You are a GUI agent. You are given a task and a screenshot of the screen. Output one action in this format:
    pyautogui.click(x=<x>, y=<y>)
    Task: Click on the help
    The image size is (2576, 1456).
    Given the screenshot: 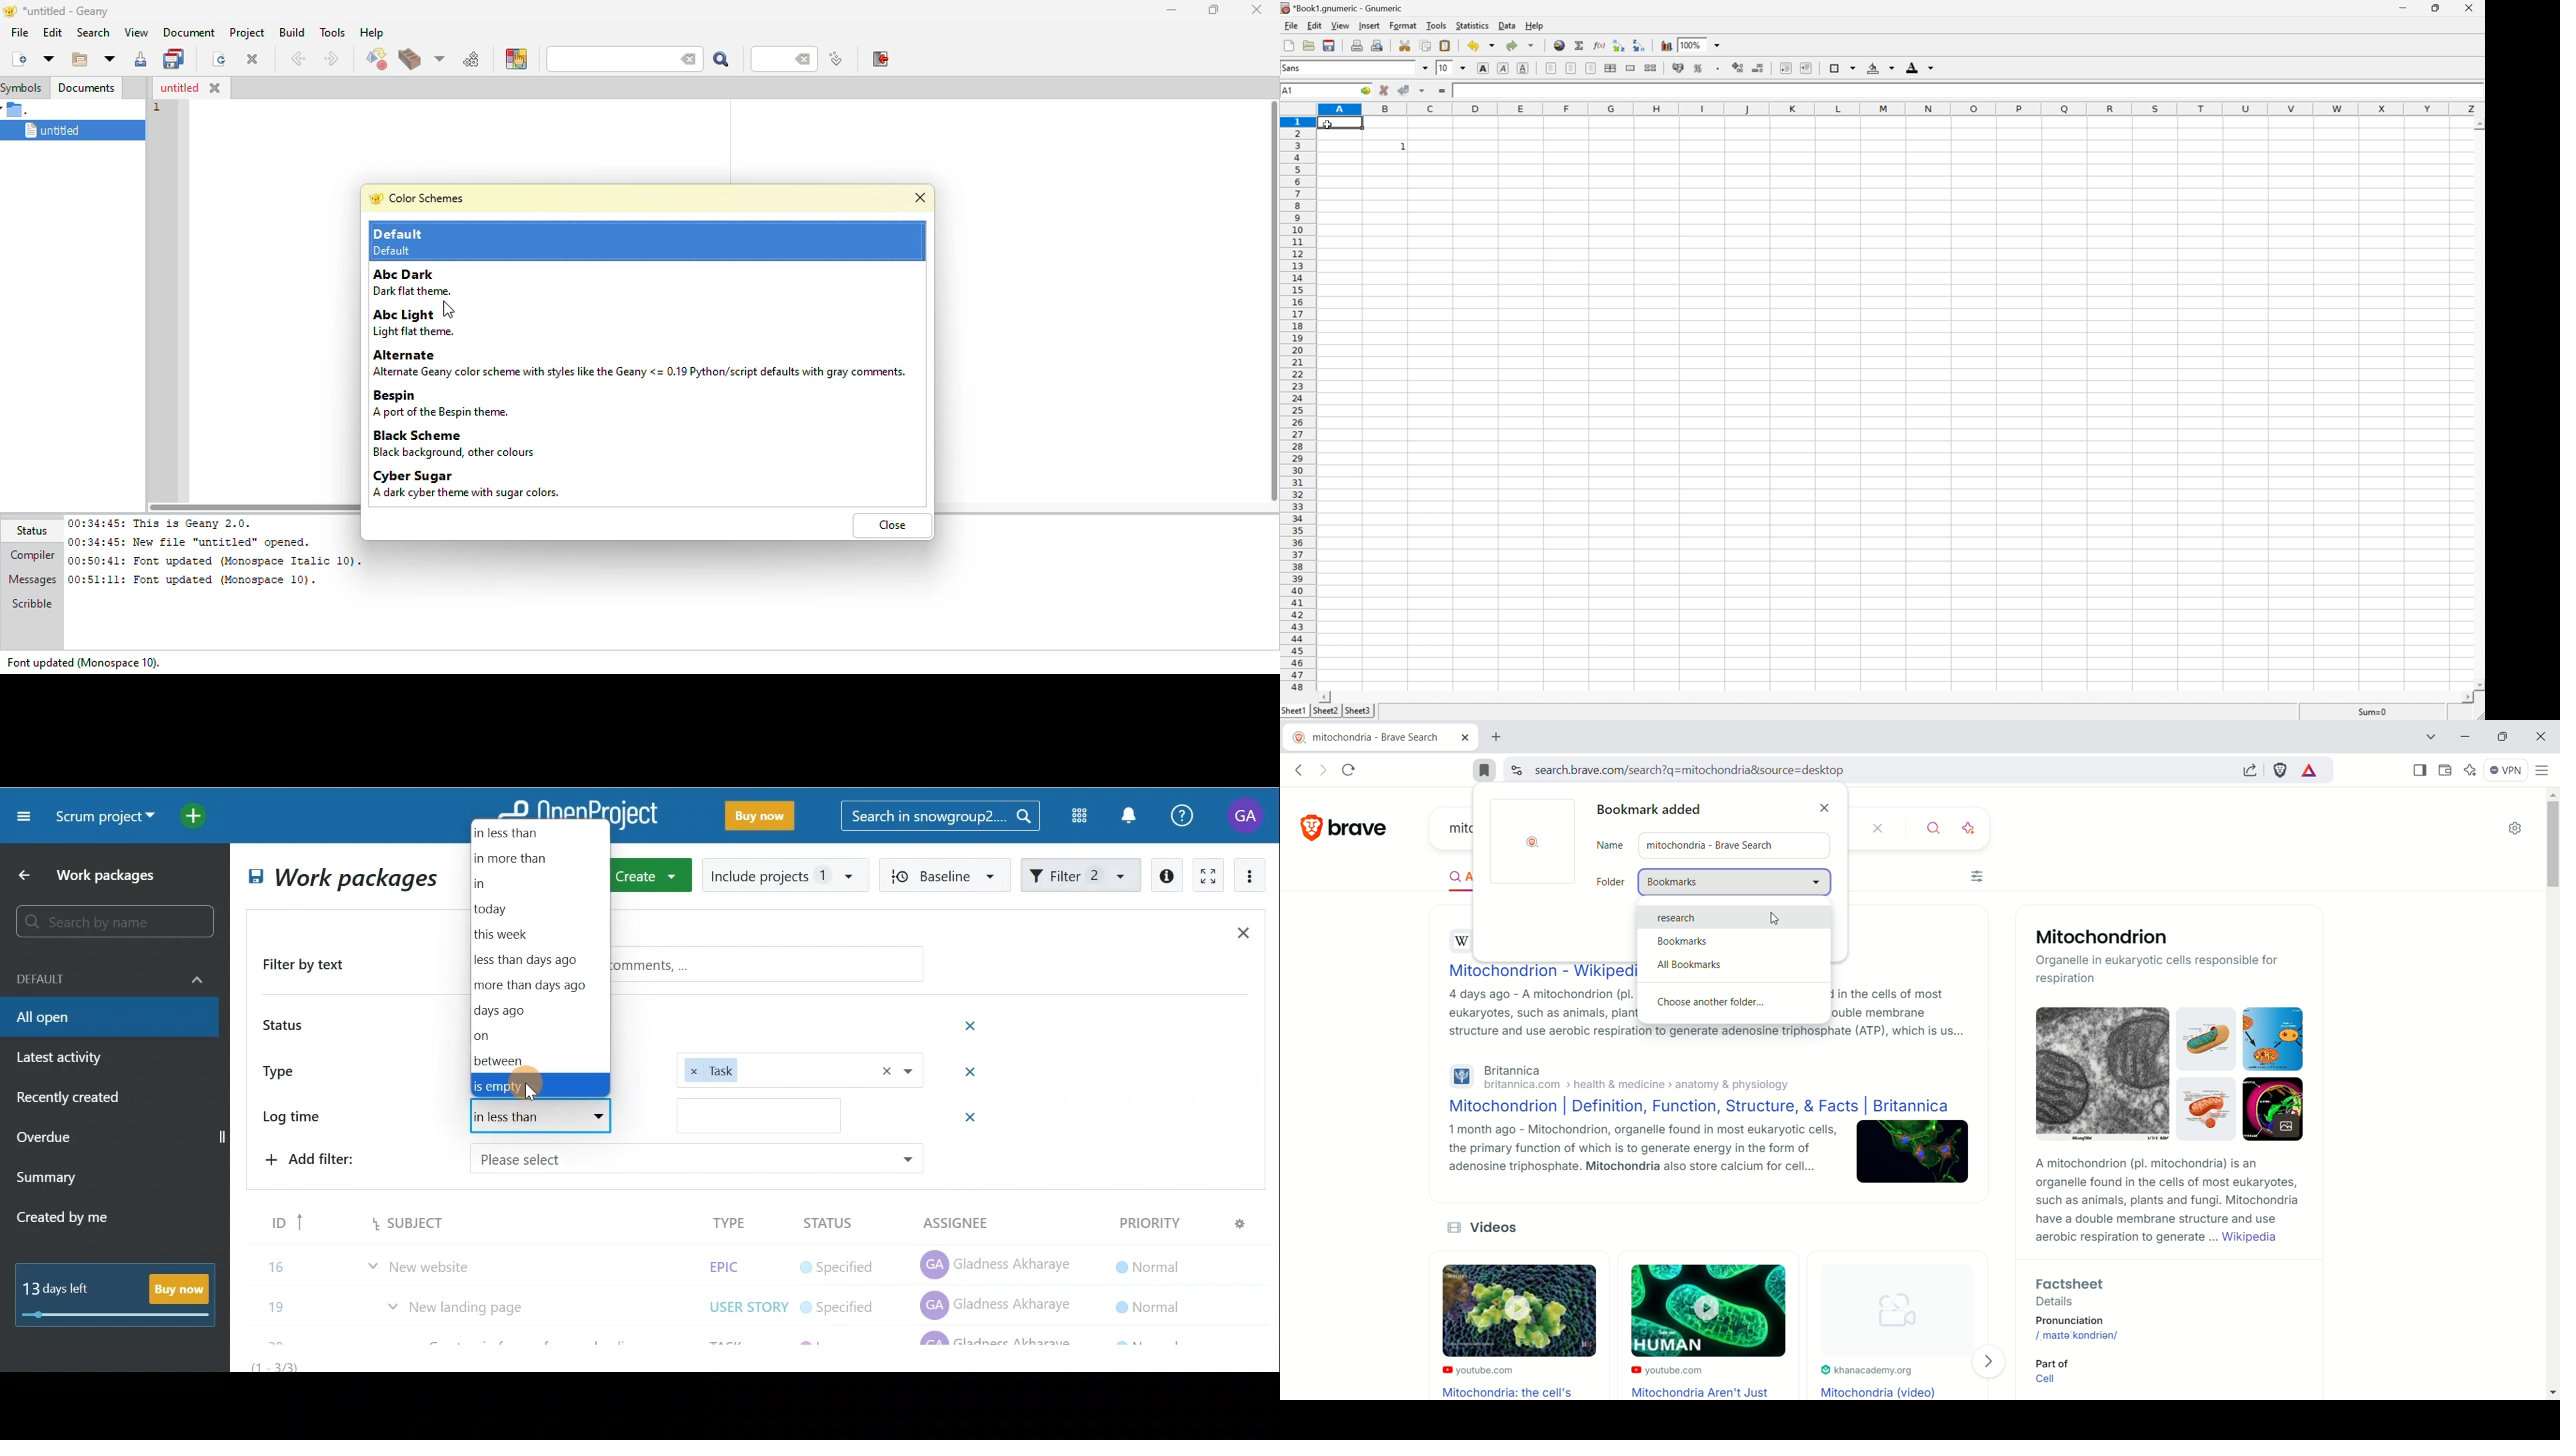 What is the action you would take?
    pyautogui.click(x=1534, y=26)
    